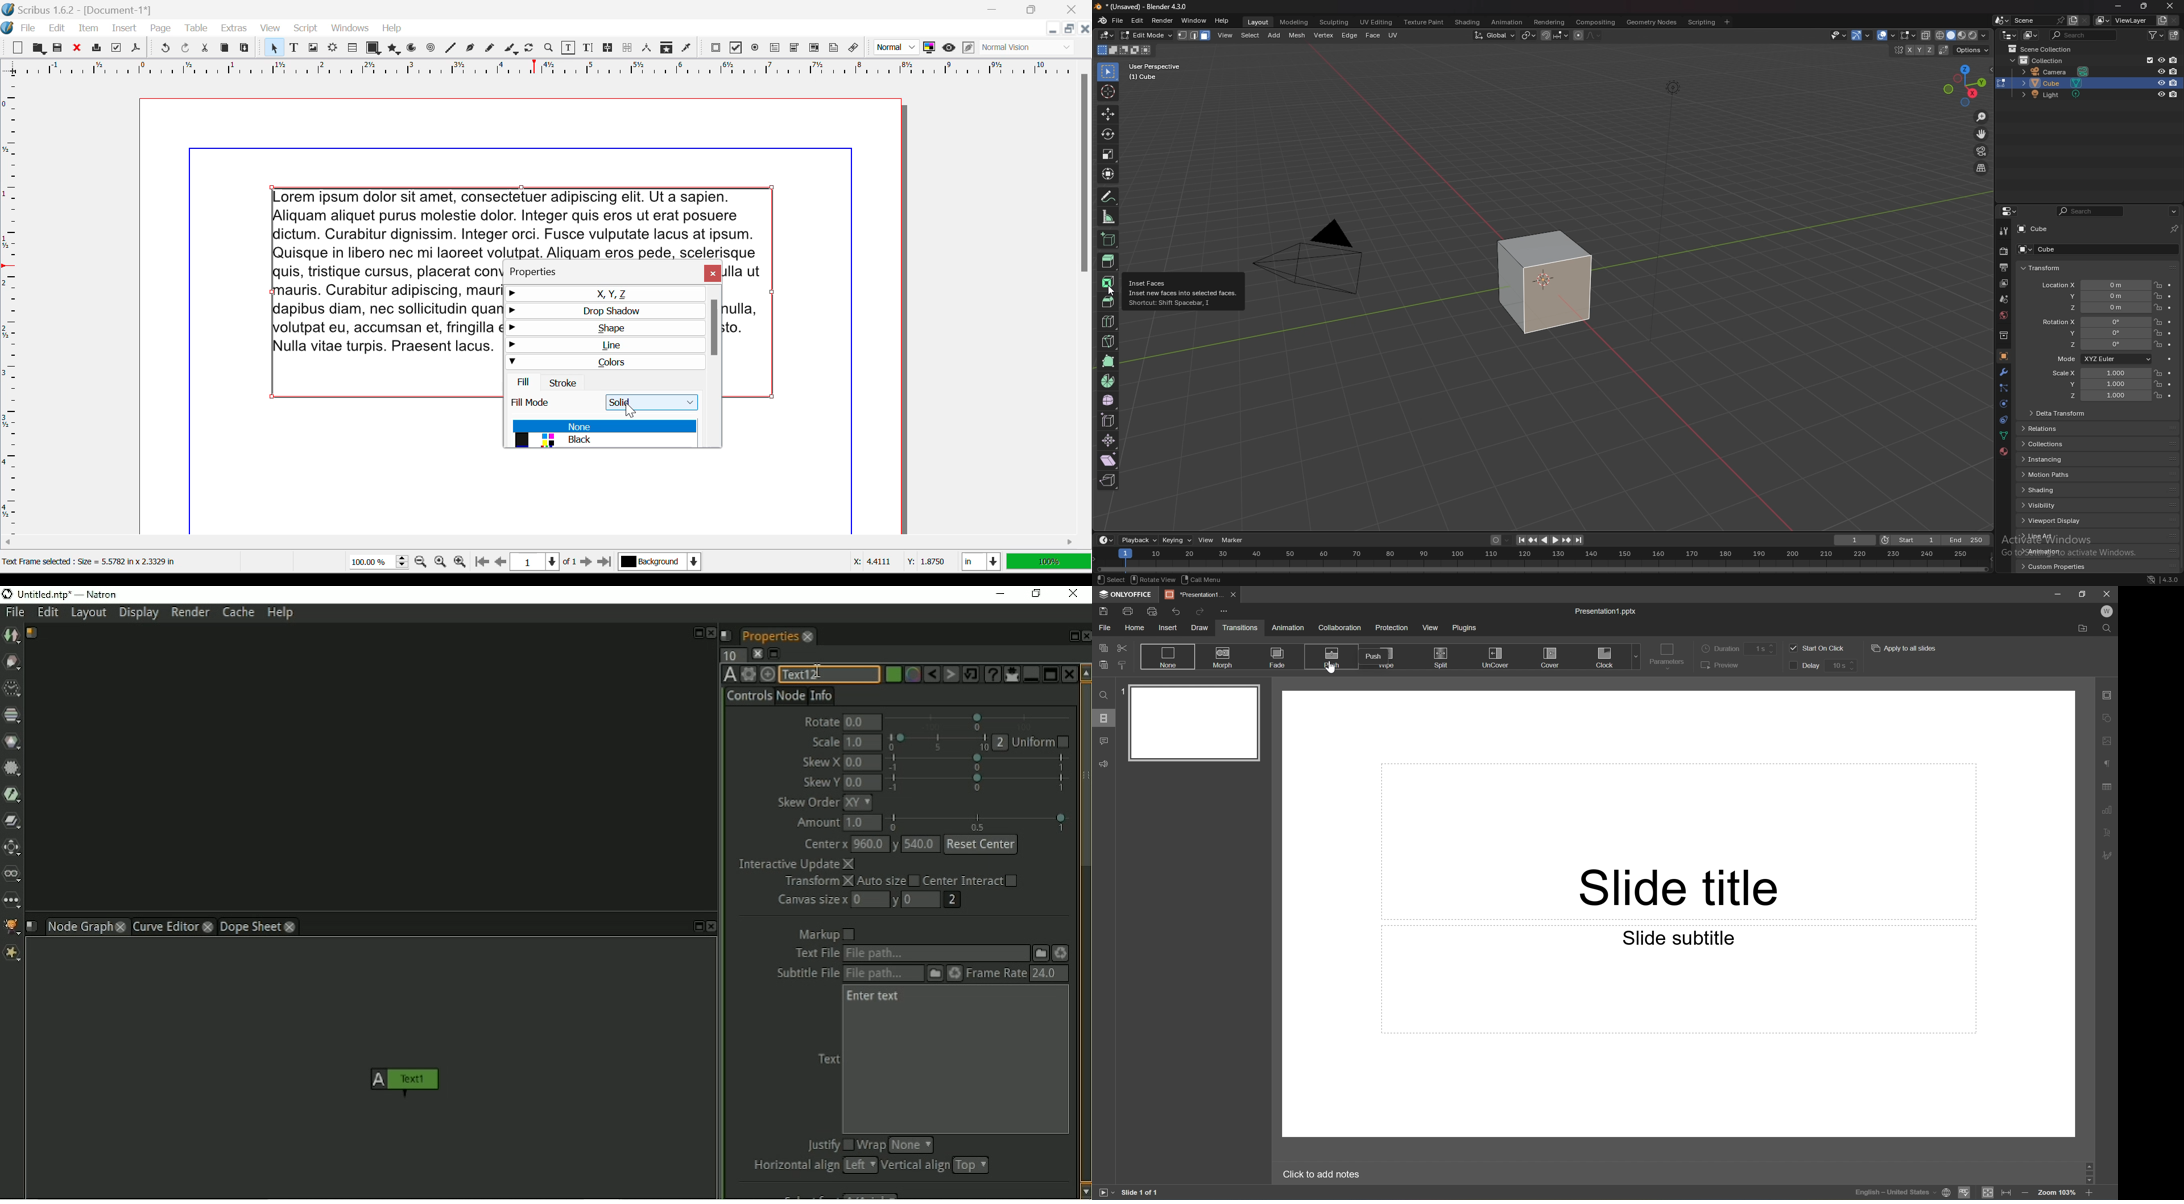  Describe the element at coordinates (204, 48) in the screenshot. I see `Cut` at that location.